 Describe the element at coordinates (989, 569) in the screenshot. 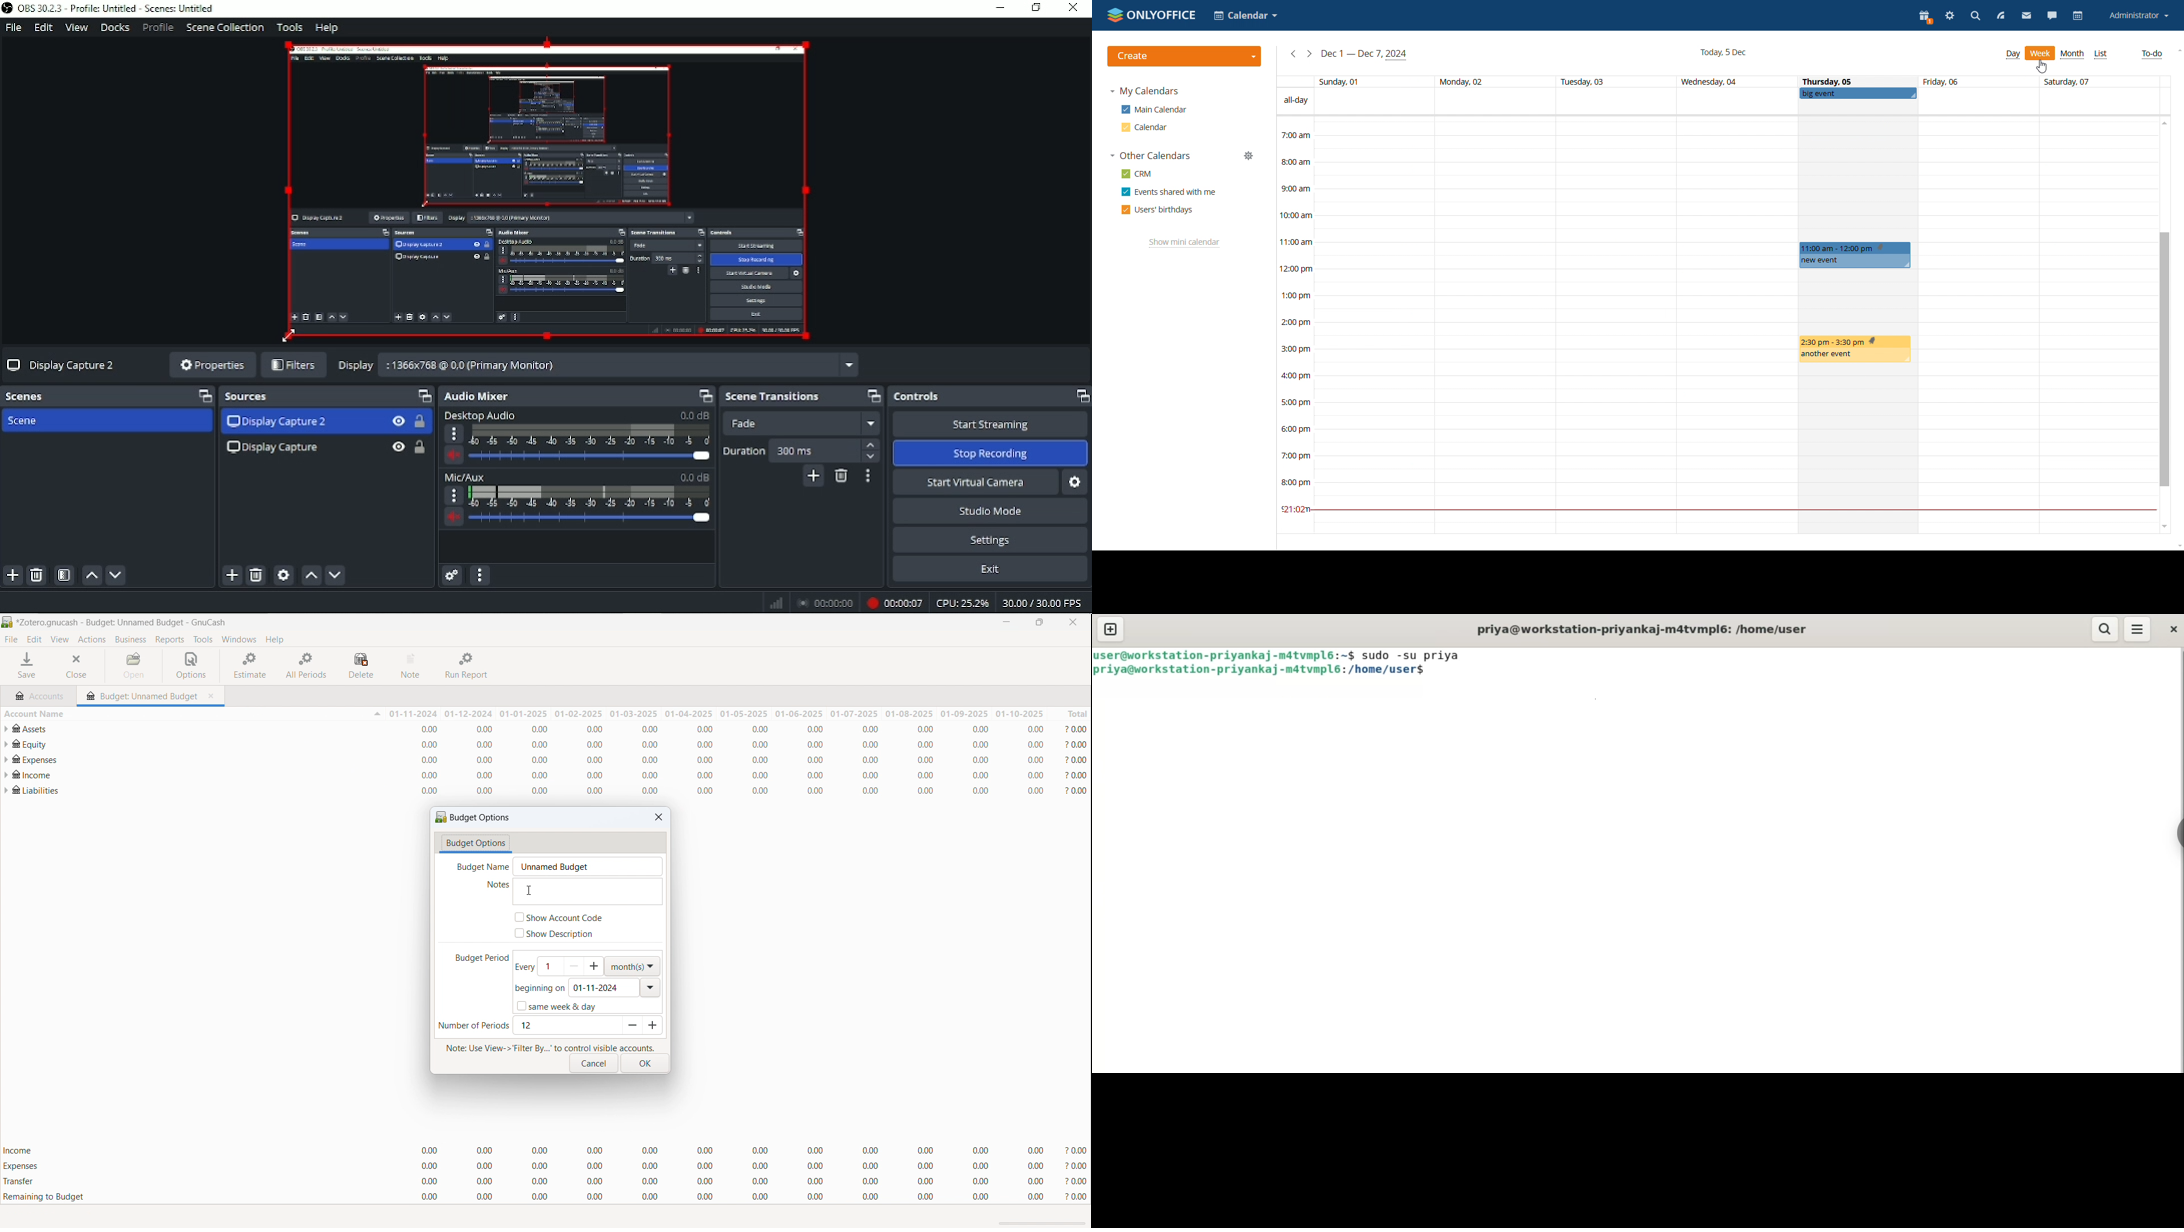

I see `Exit` at that location.